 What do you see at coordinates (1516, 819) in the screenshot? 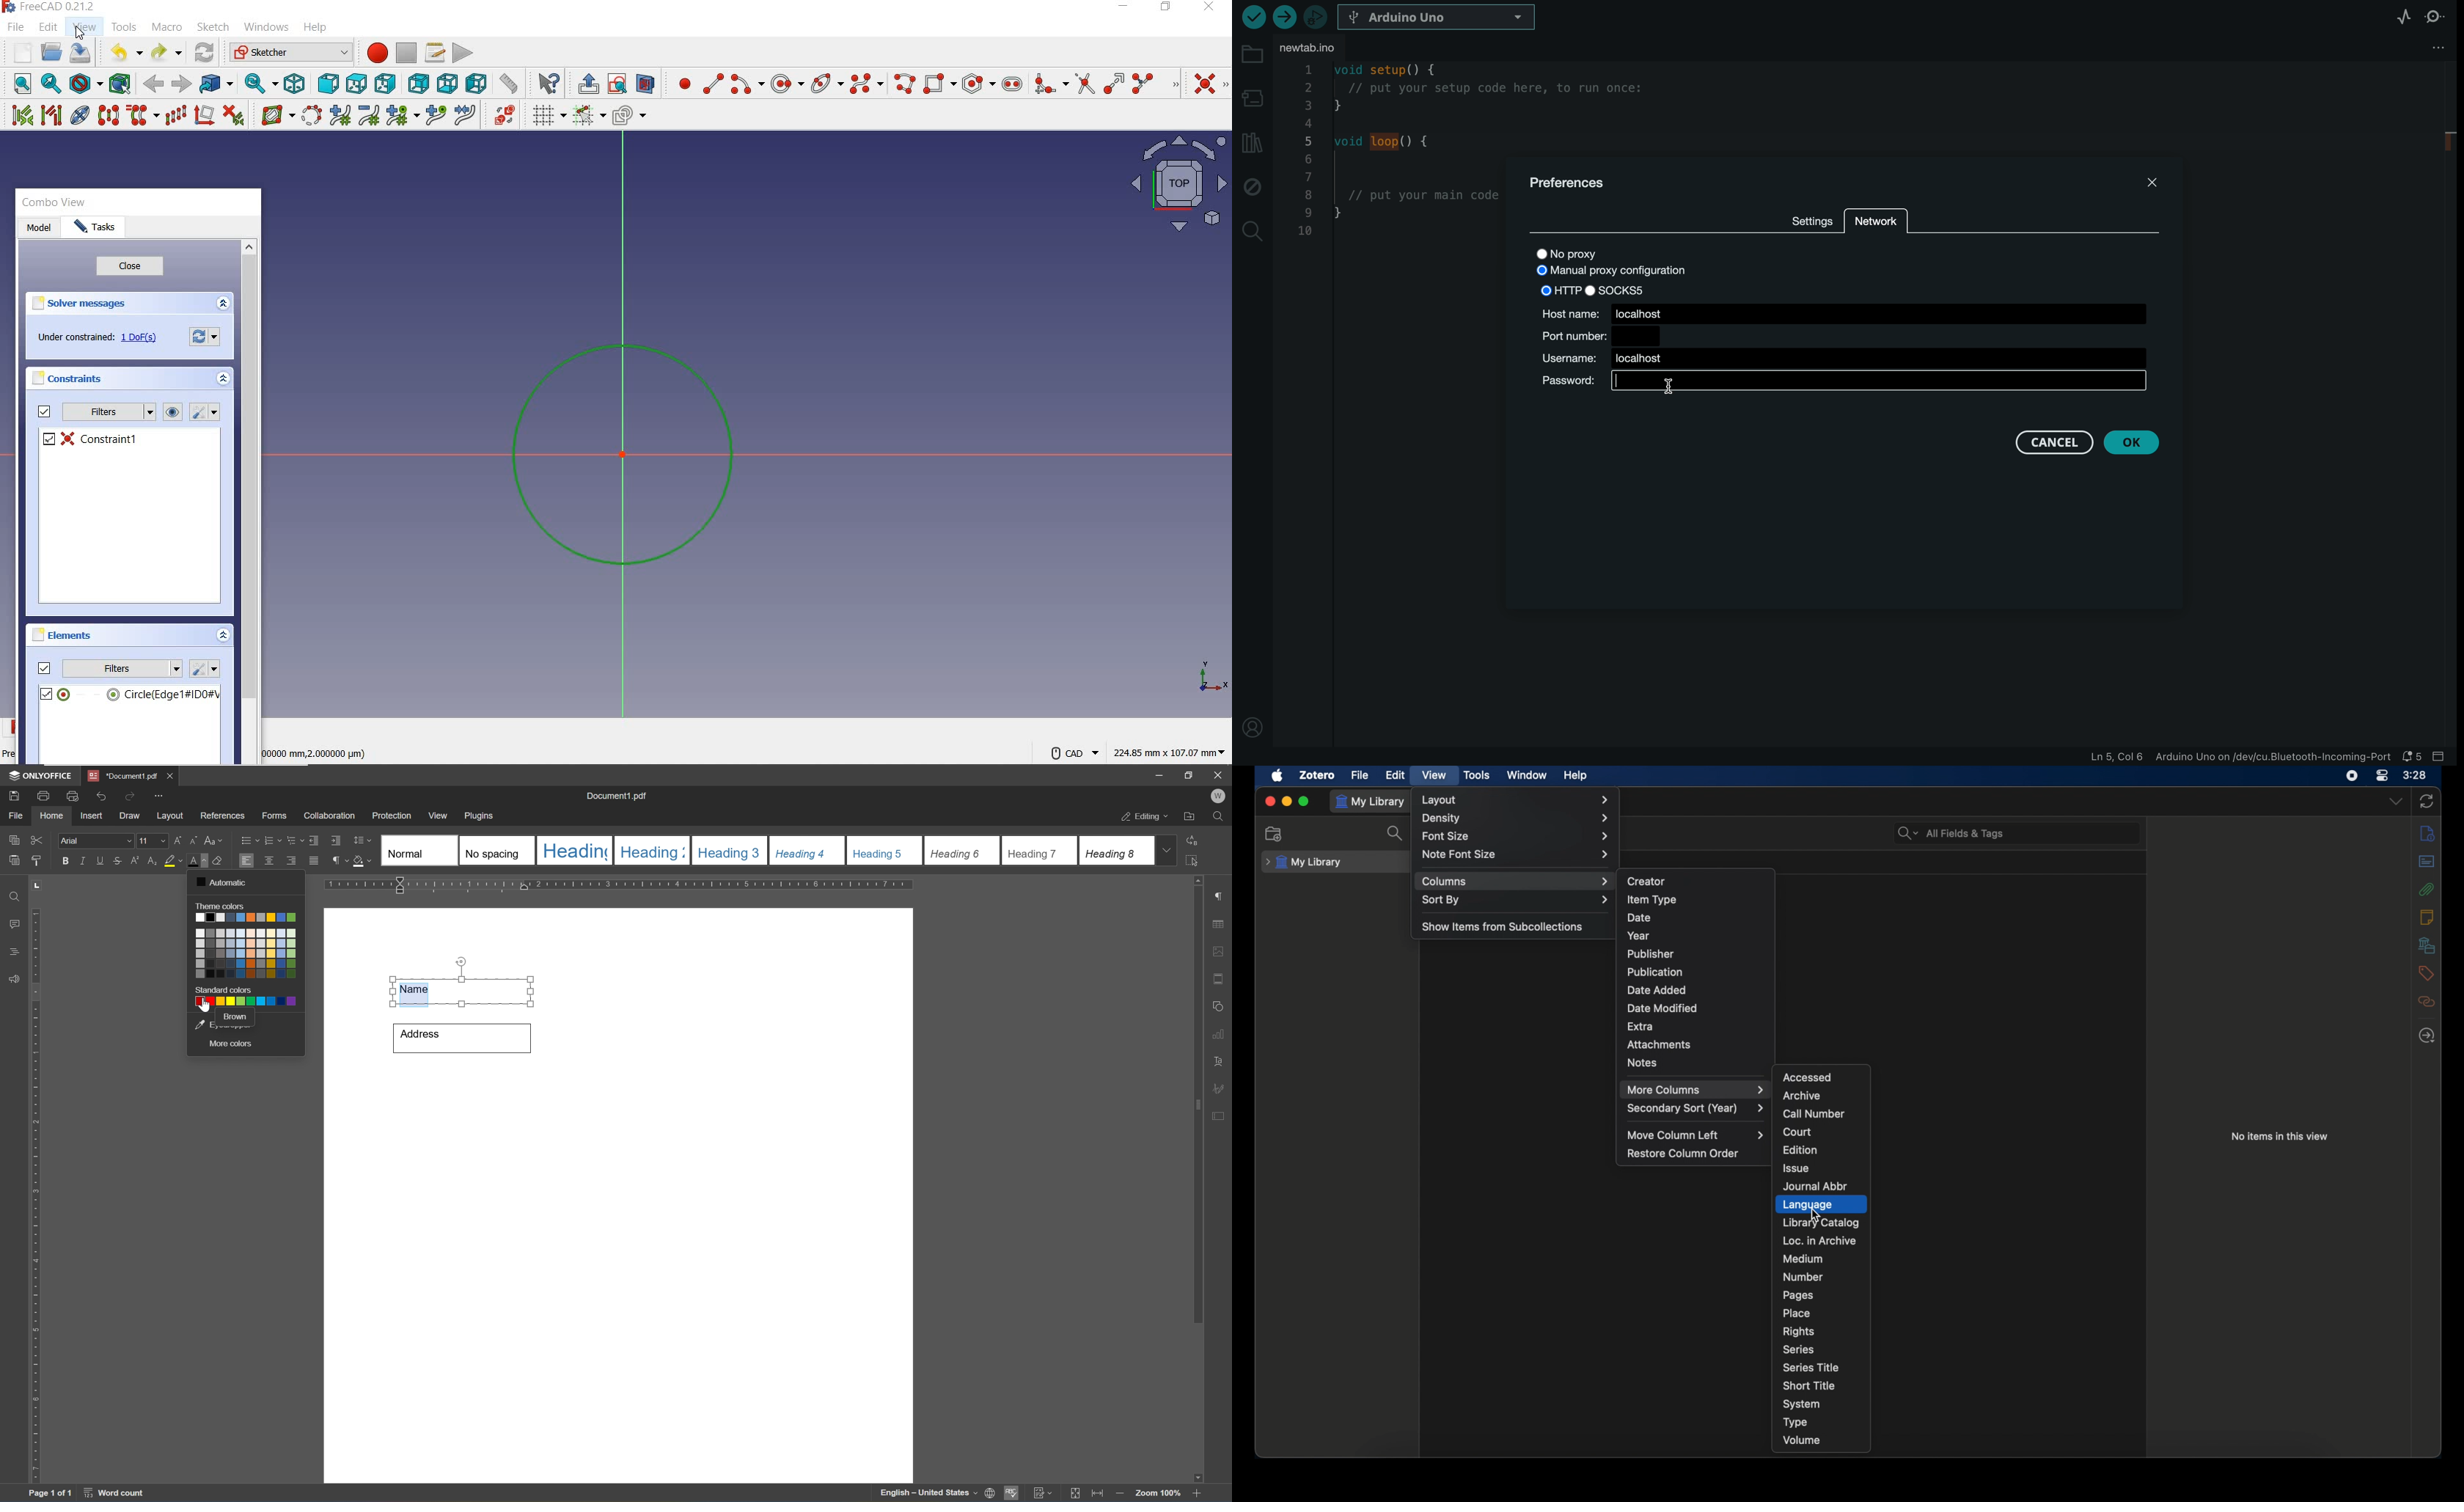
I see `density` at bounding box center [1516, 819].